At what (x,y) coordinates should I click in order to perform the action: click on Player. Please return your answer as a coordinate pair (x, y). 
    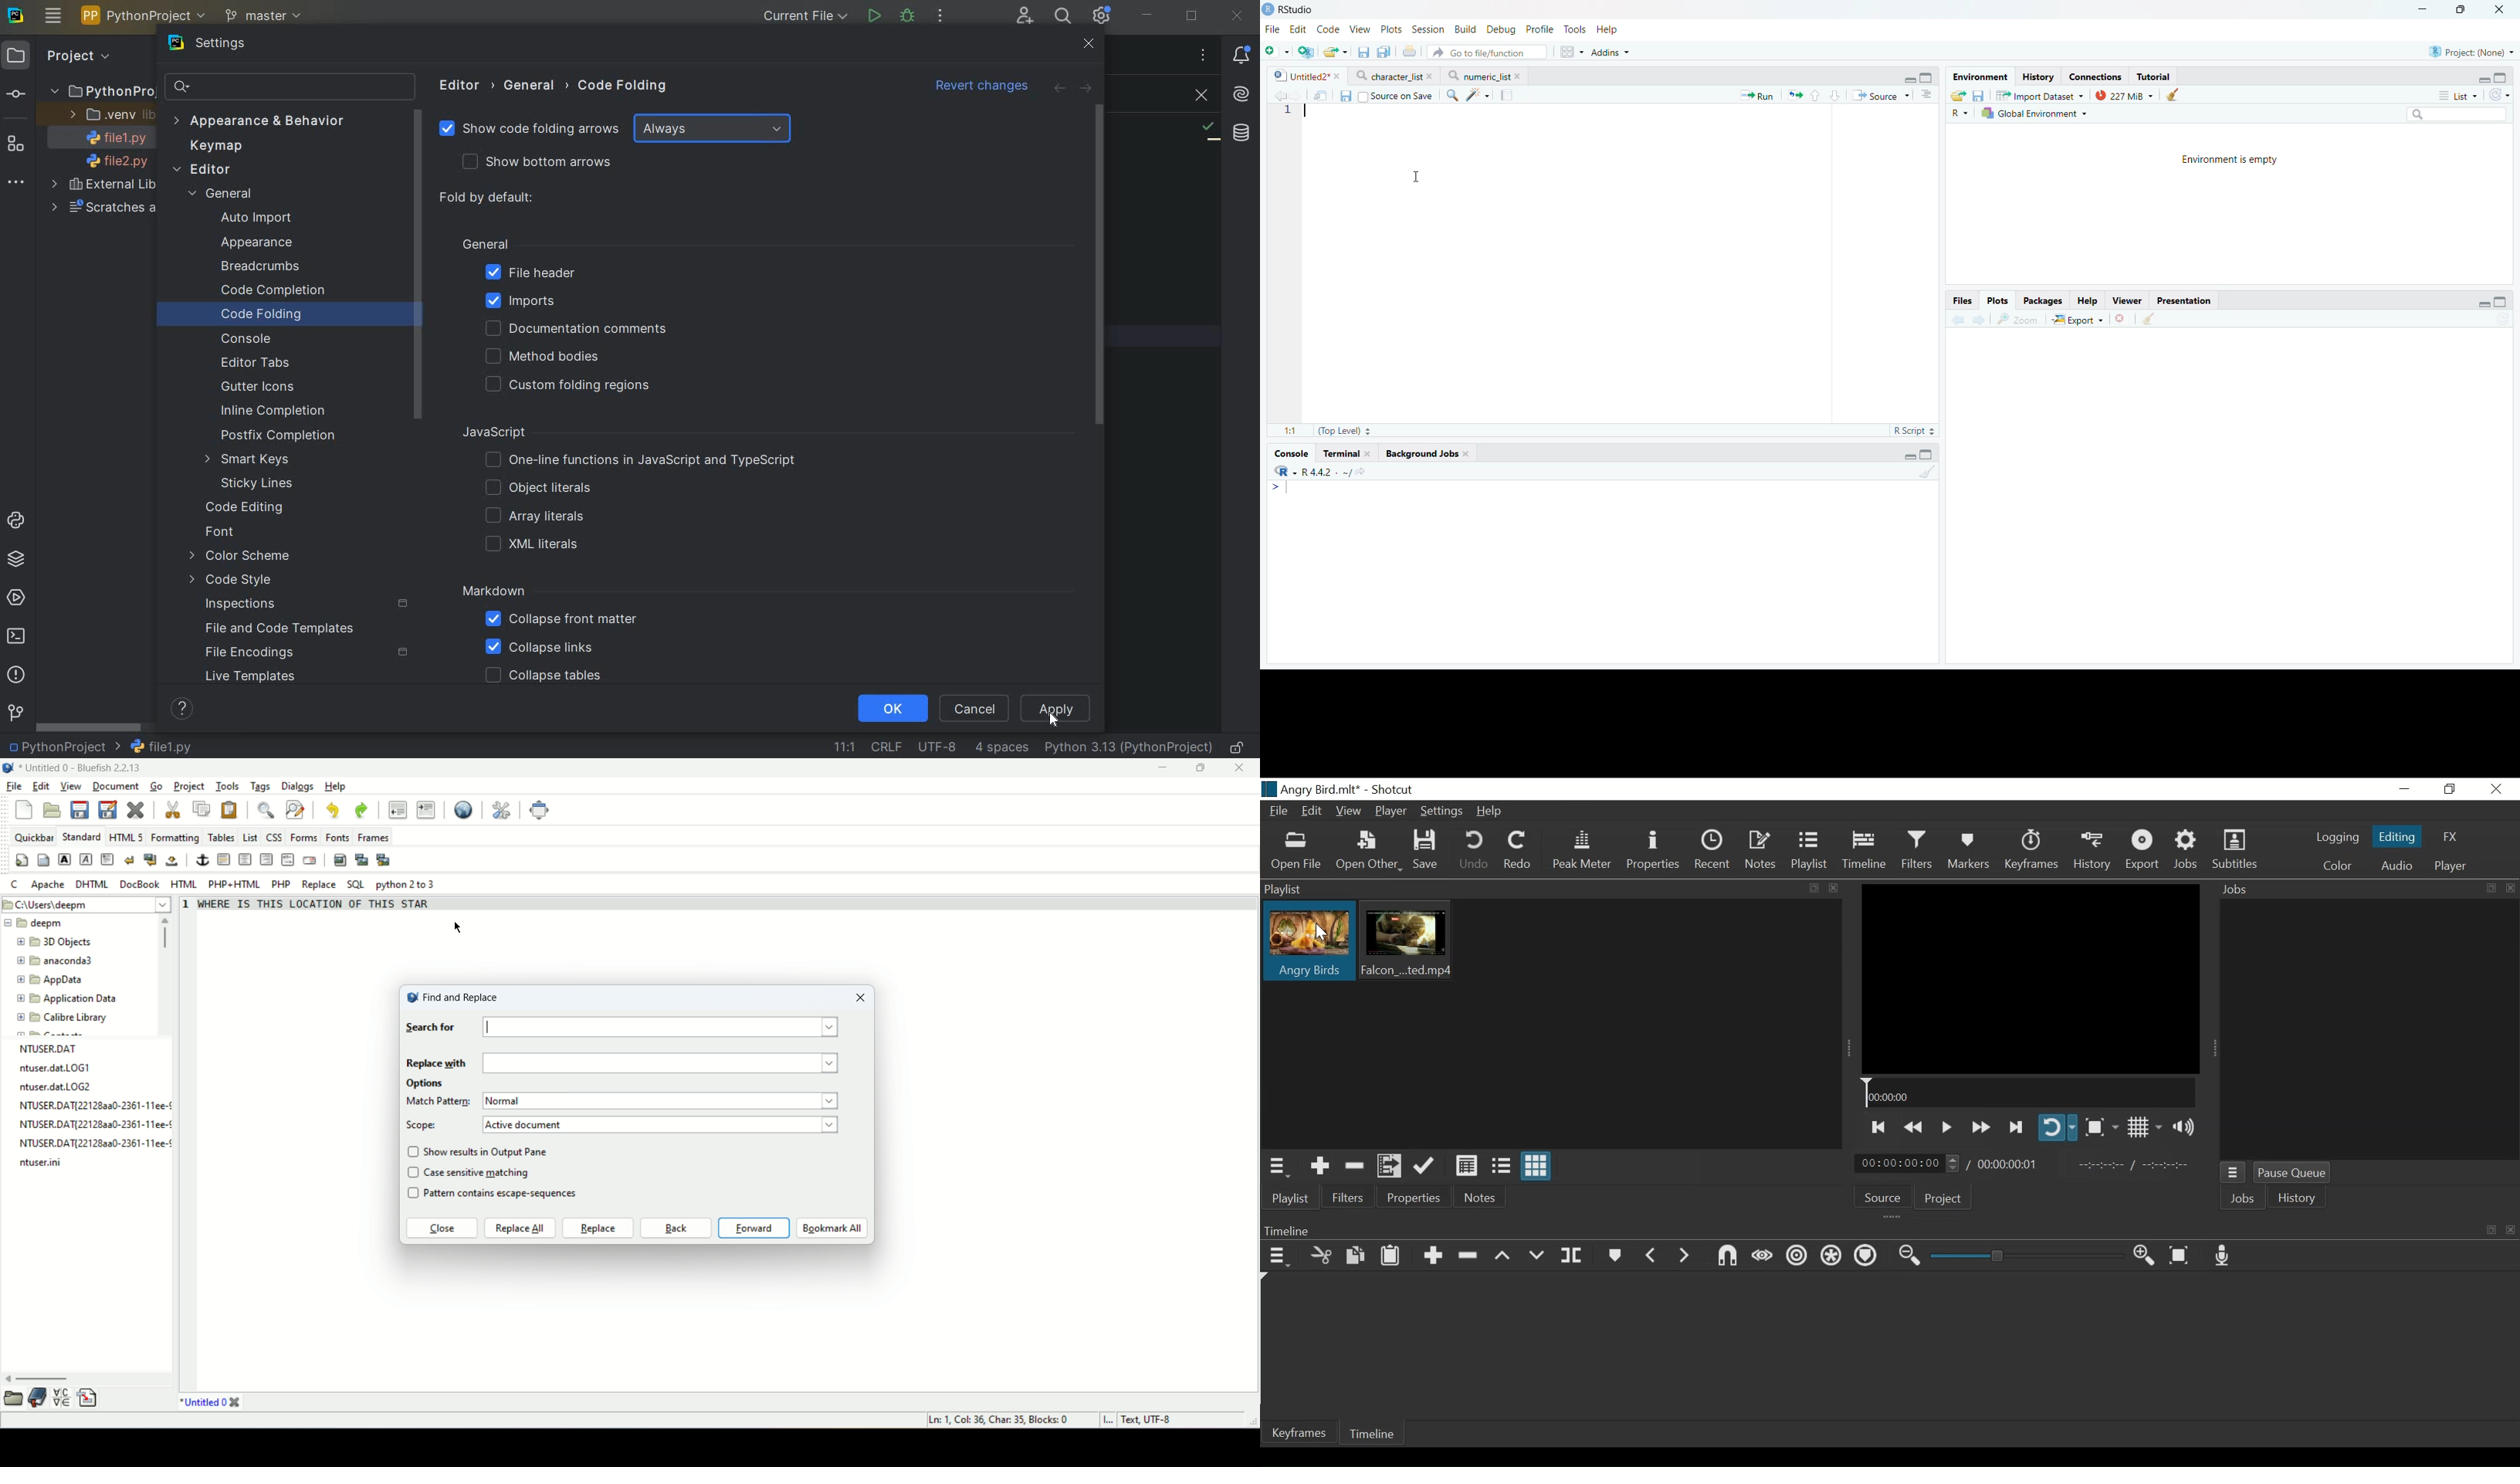
    Looking at the image, I should click on (2451, 864).